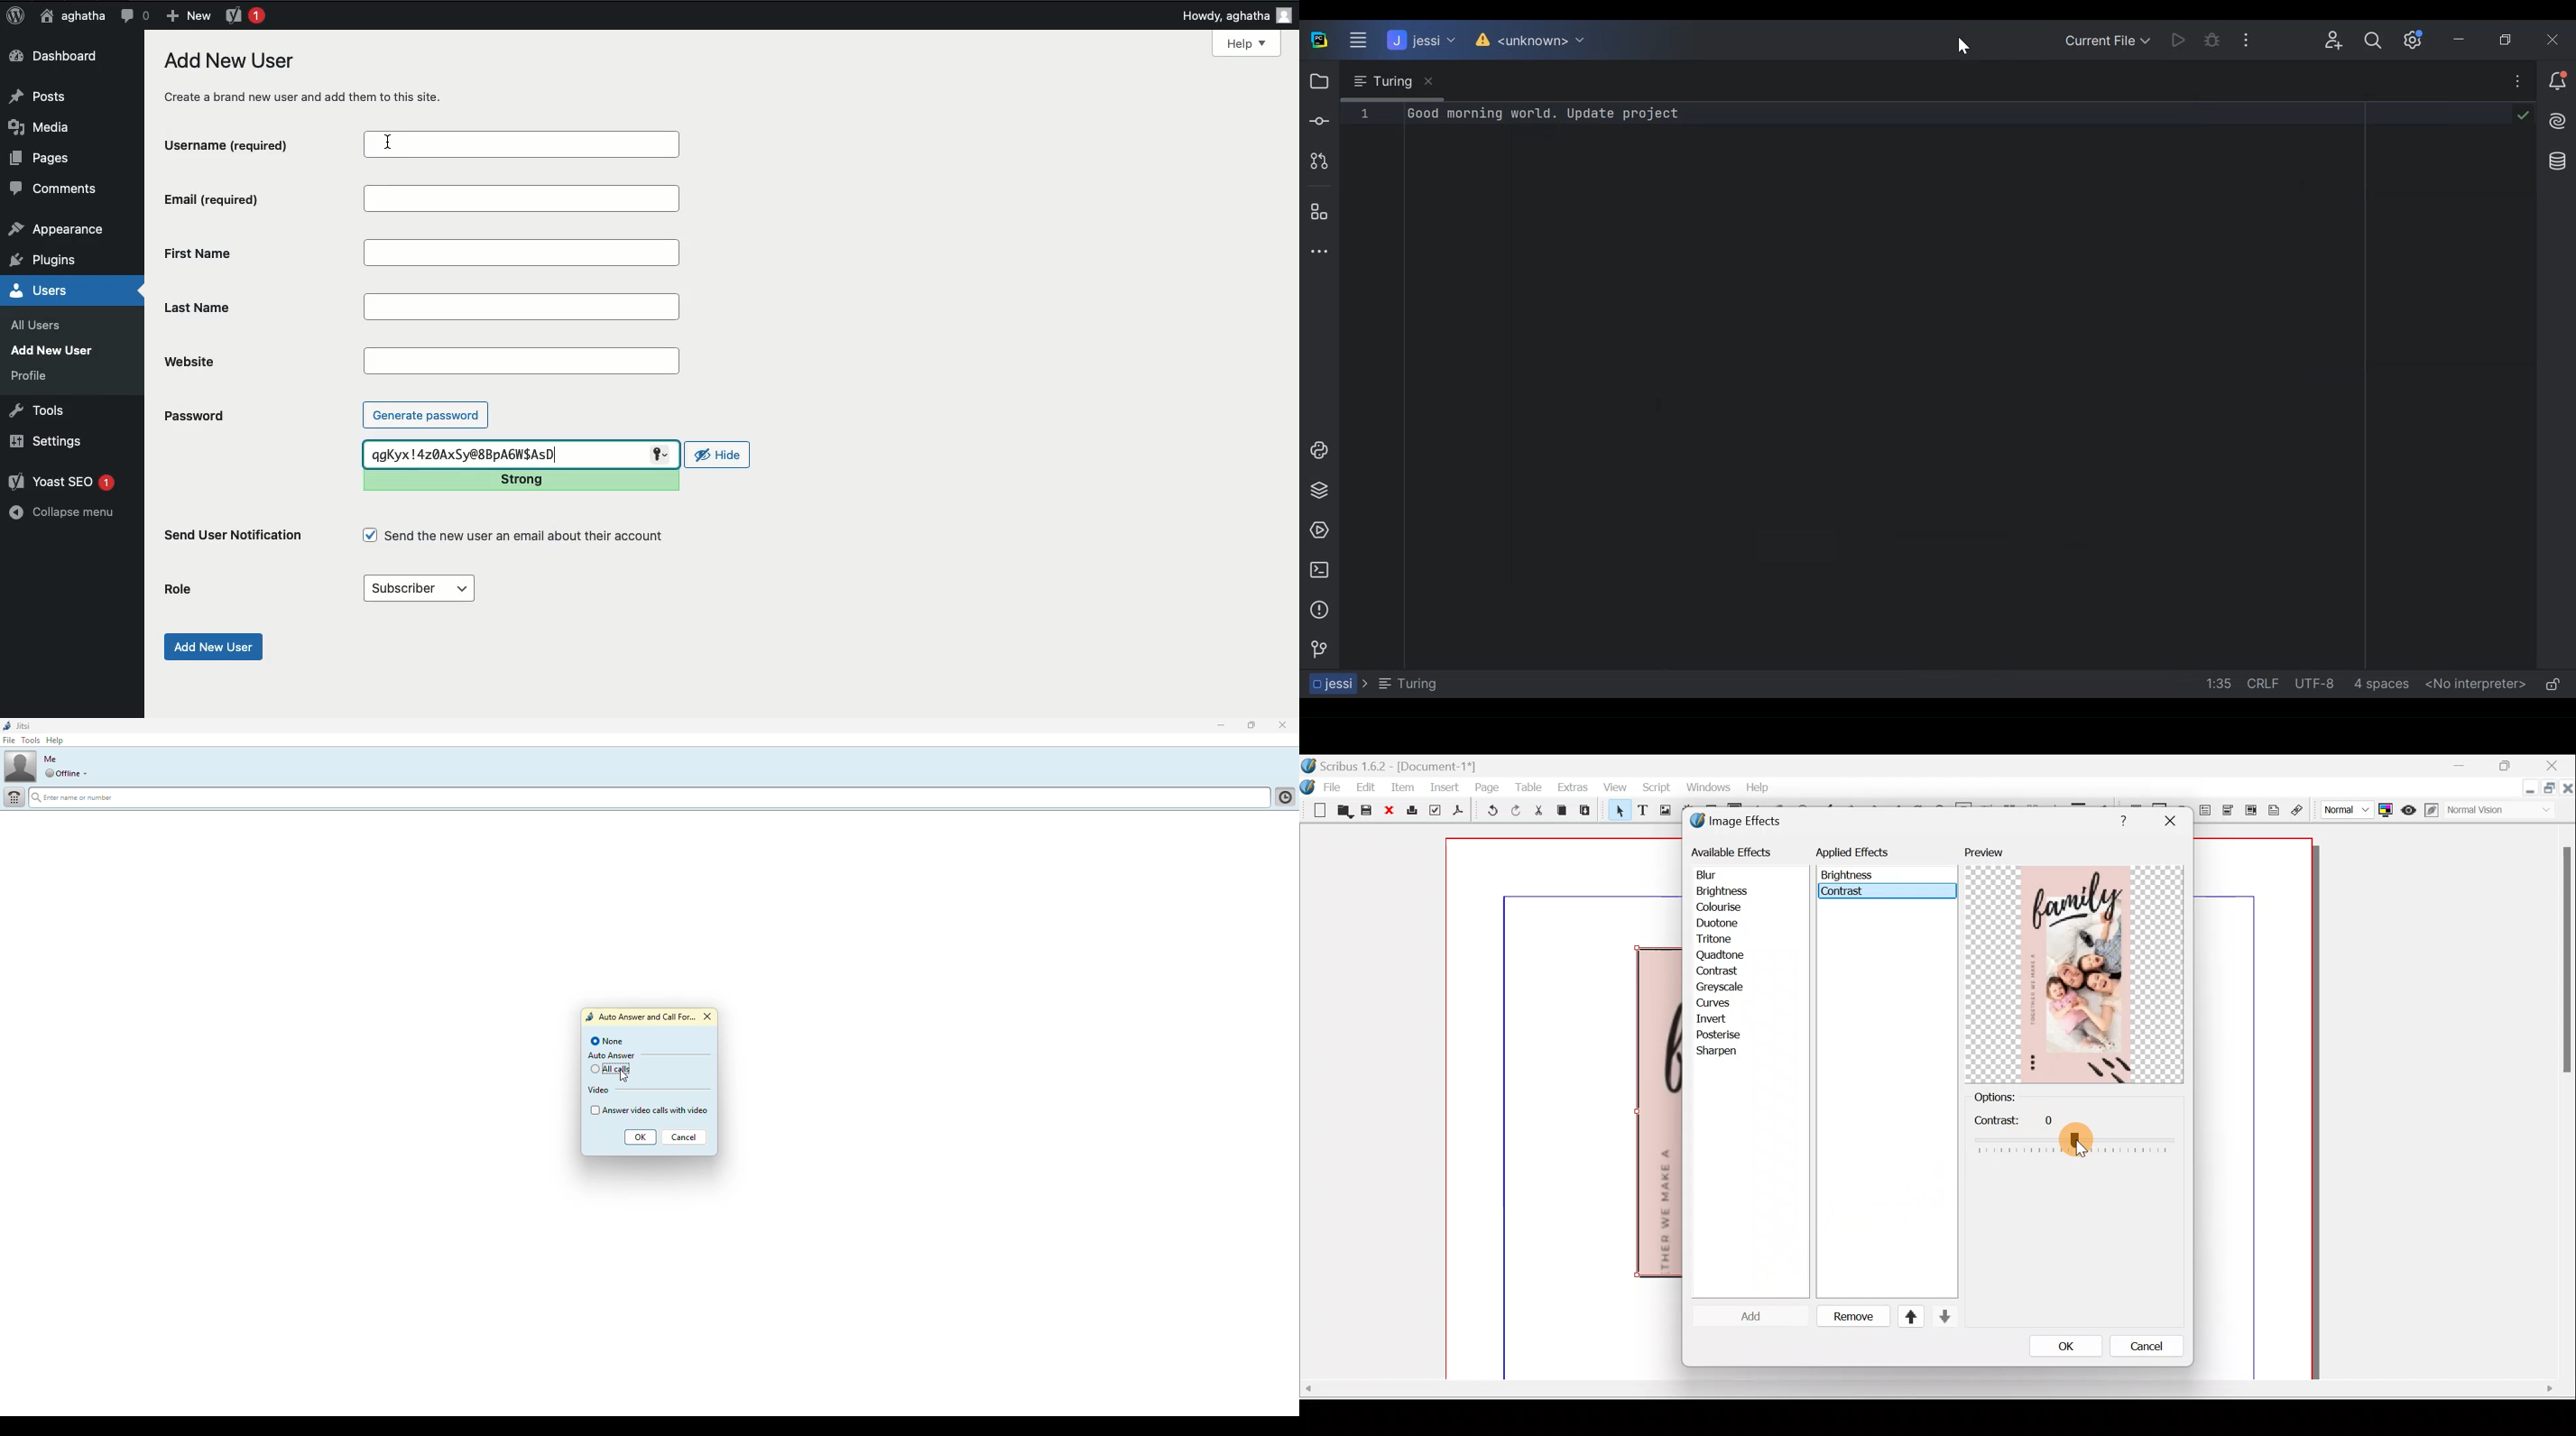 This screenshot has height=1456, width=2576. Describe the element at coordinates (2229, 810) in the screenshot. I see `PDF combo box` at that location.